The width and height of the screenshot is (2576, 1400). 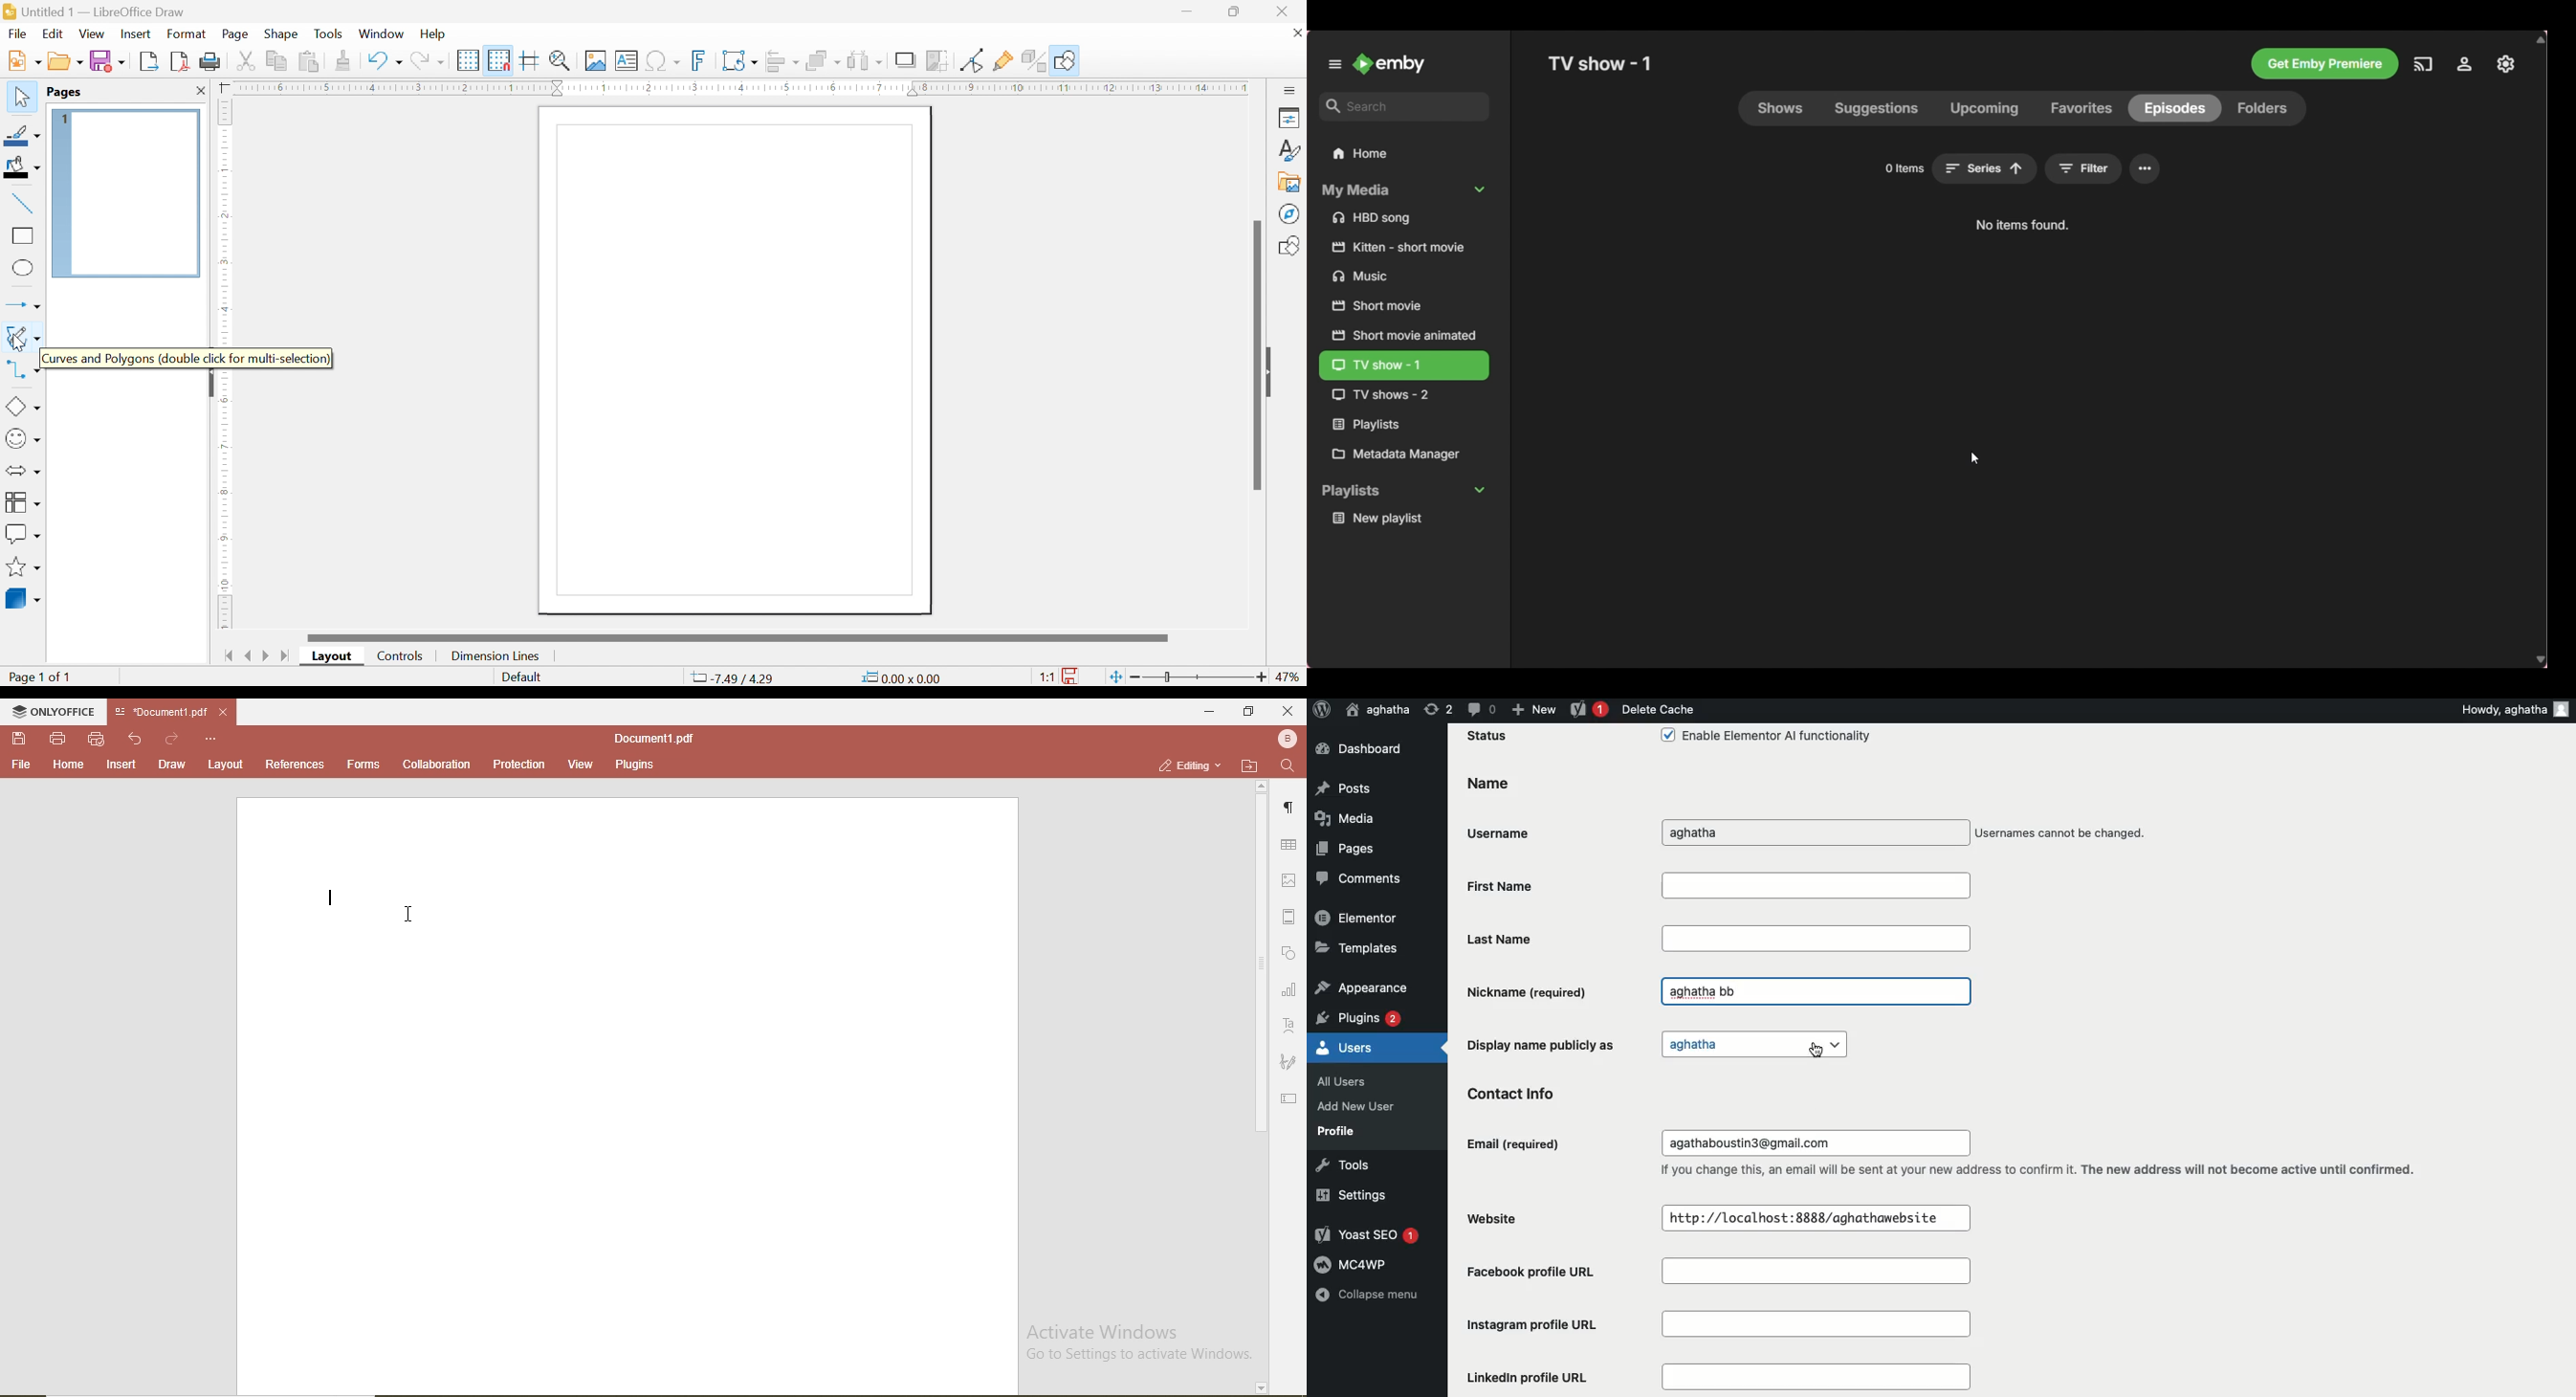 What do you see at coordinates (277, 61) in the screenshot?
I see `copy` at bounding box center [277, 61].